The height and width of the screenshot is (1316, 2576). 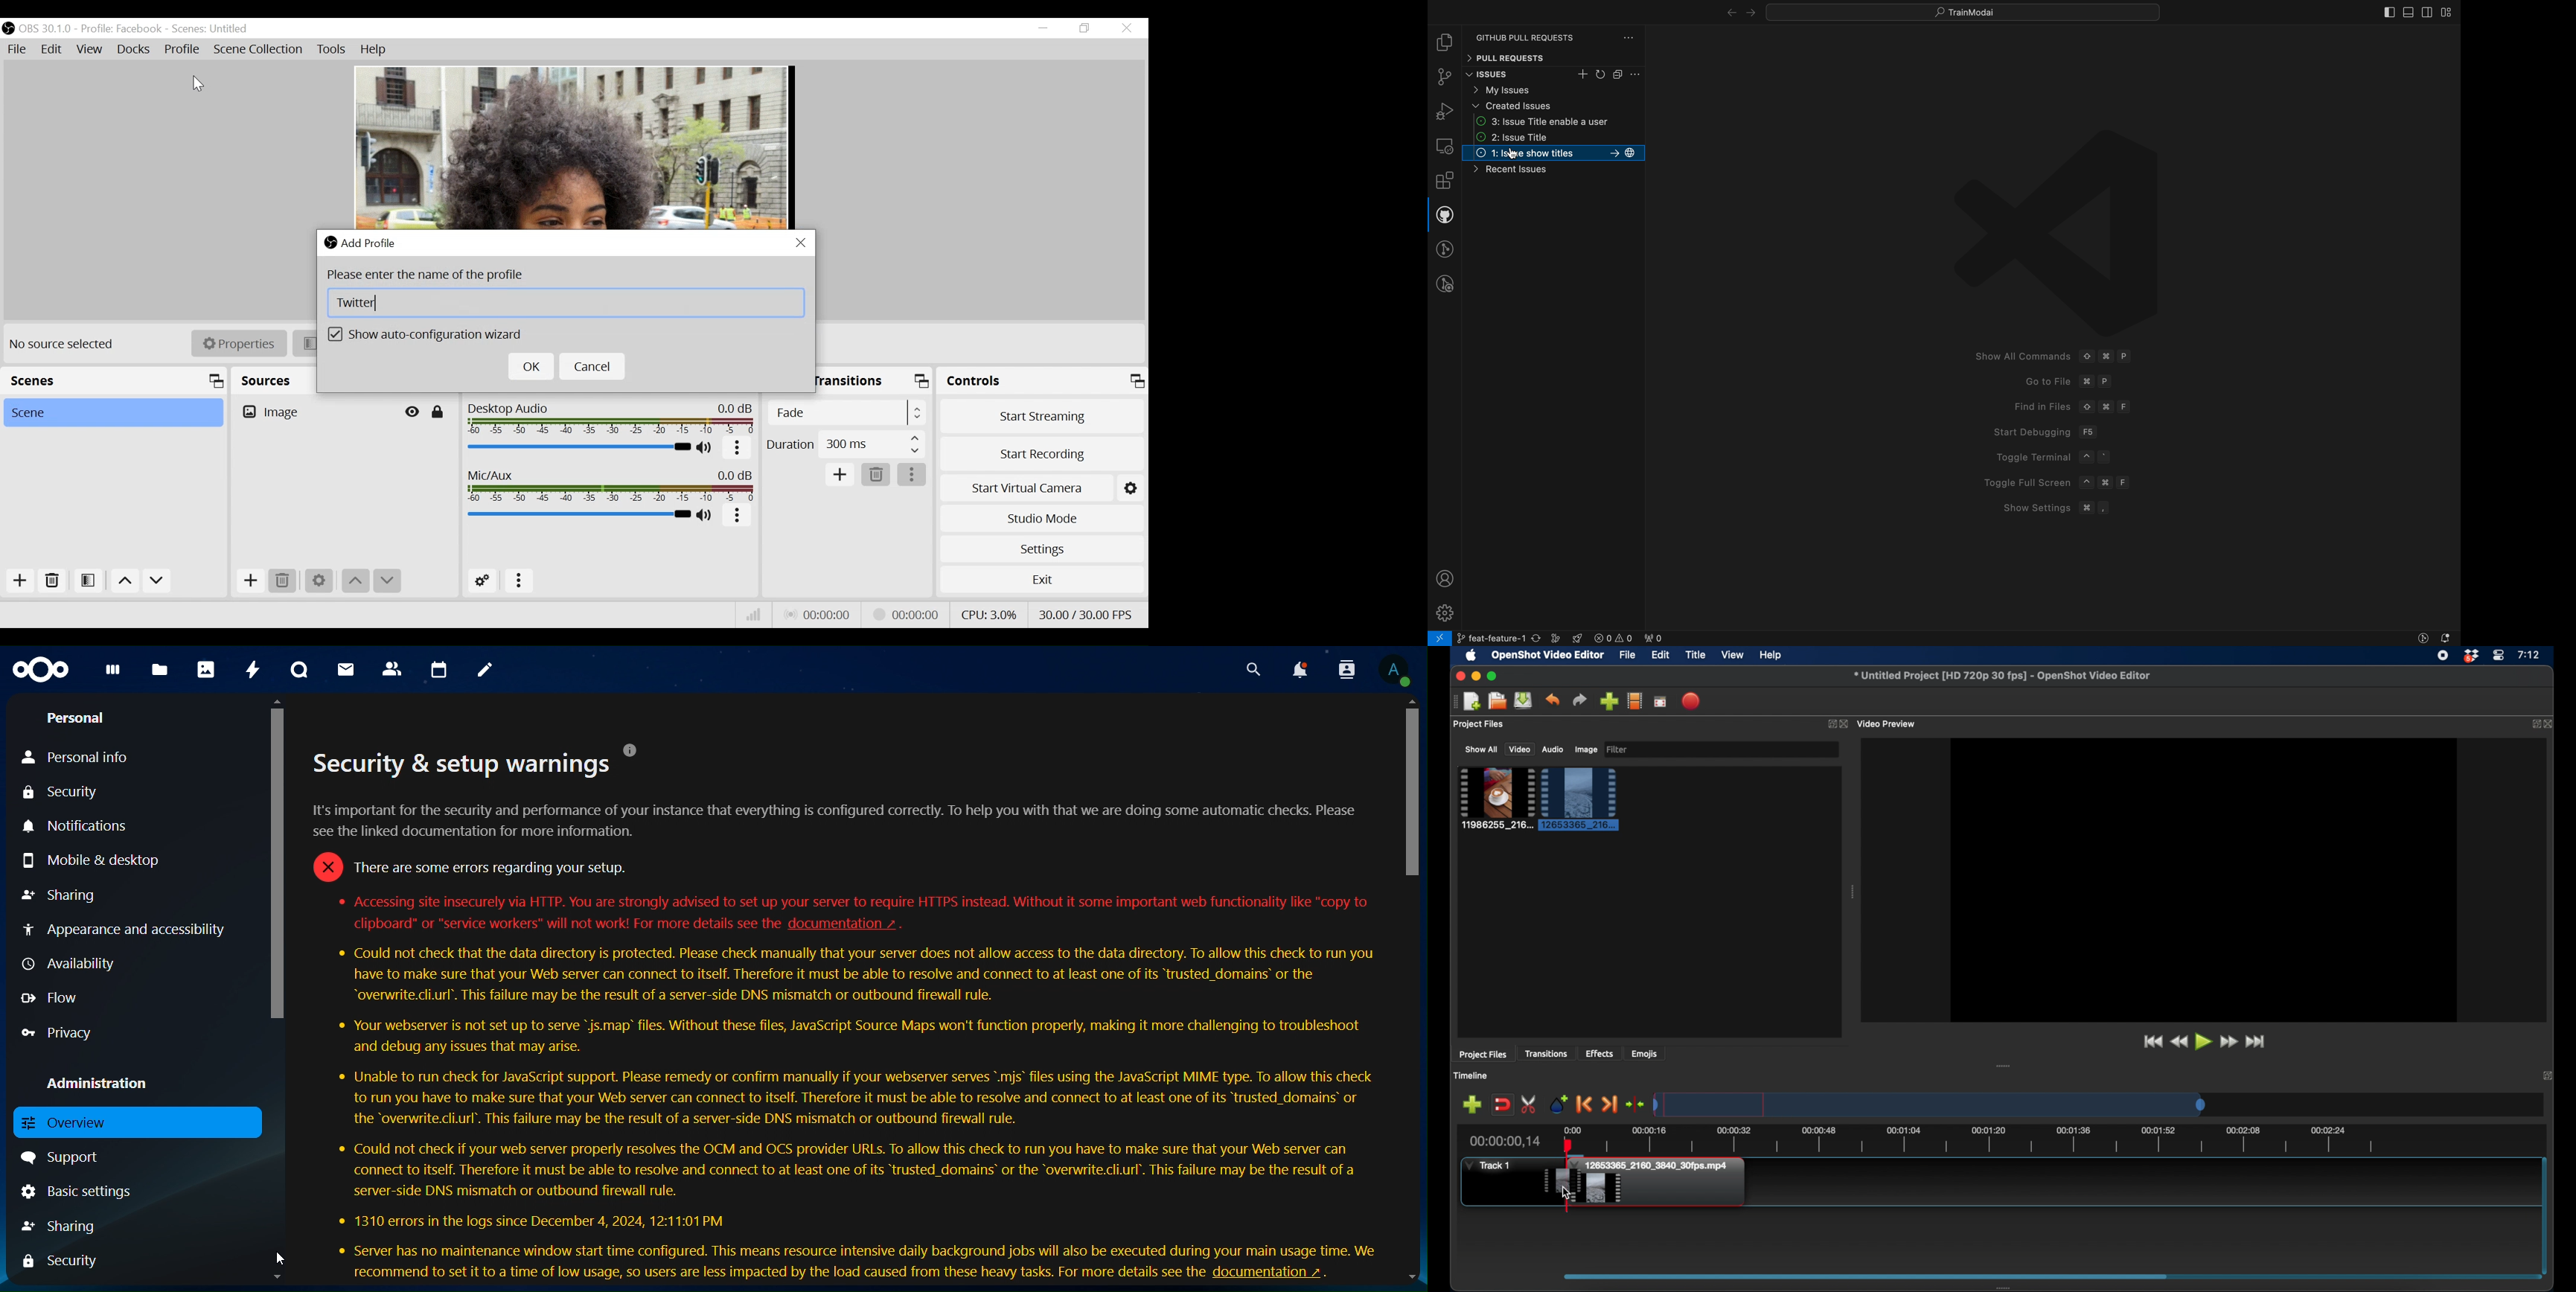 I want to click on More Options, so click(x=519, y=581).